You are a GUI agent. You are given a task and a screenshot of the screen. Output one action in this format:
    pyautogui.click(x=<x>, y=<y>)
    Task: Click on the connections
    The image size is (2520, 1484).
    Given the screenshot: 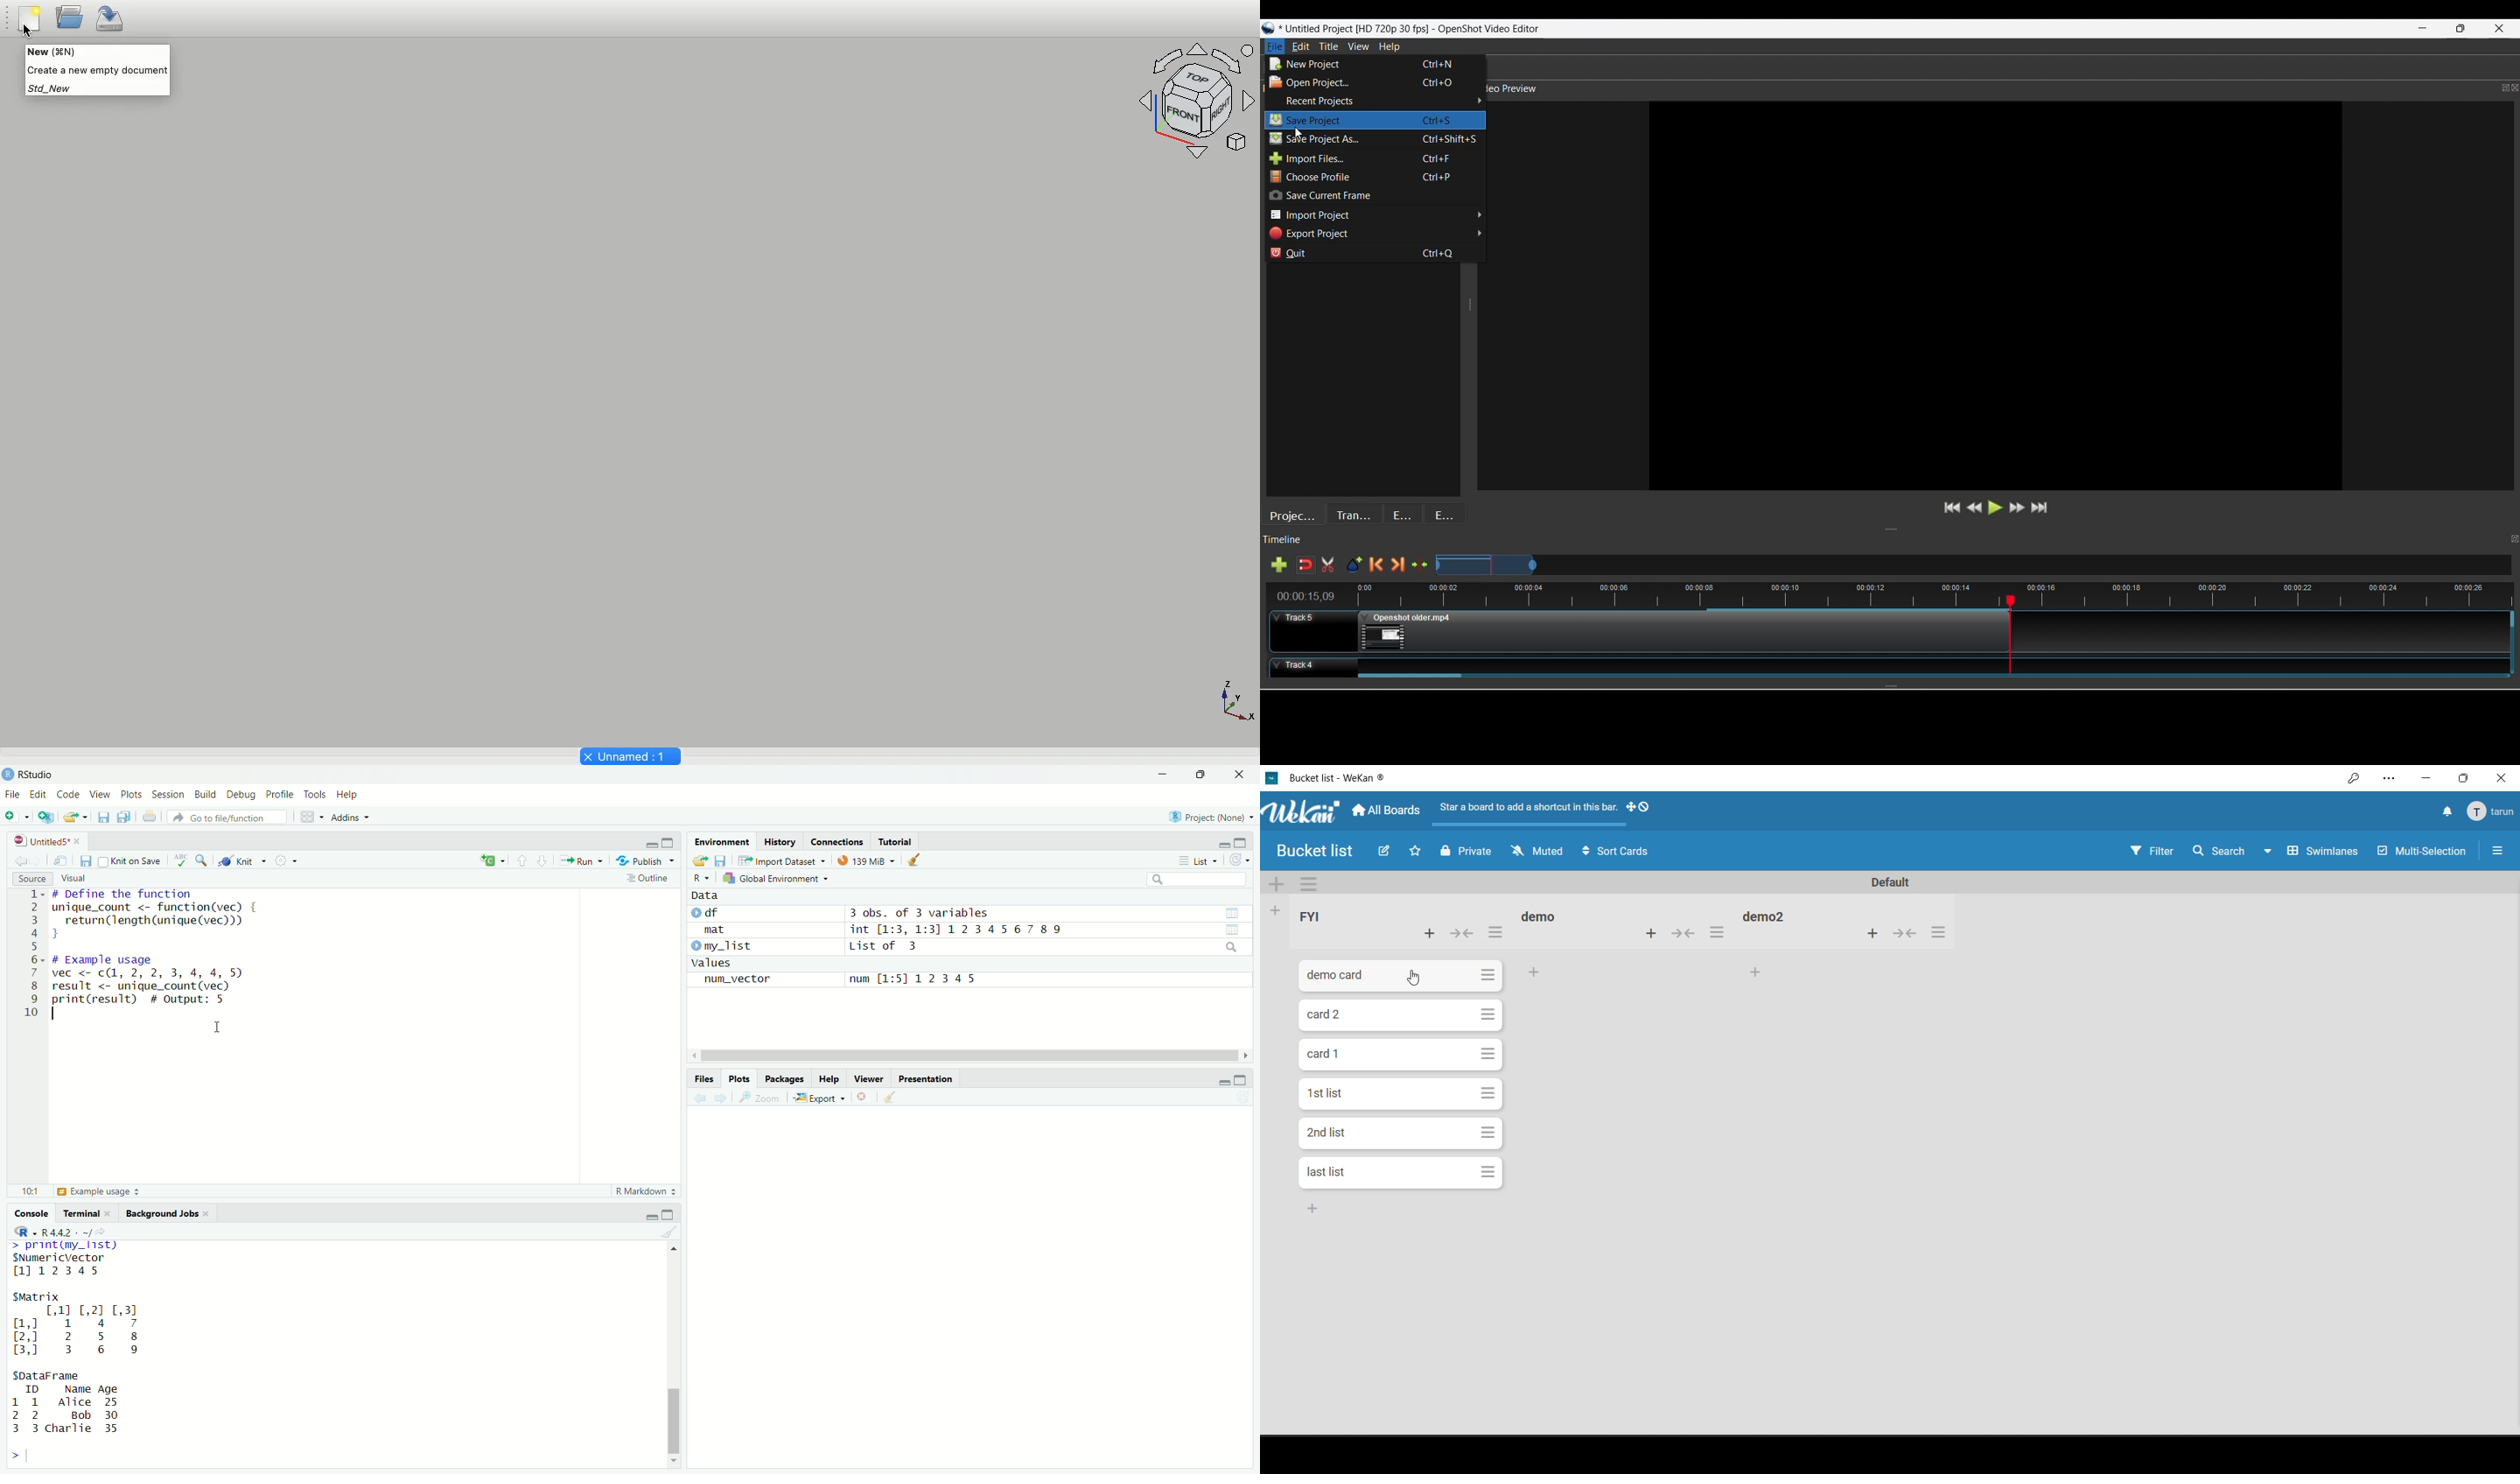 What is the action you would take?
    pyautogui.click(x=837, y=841)
    